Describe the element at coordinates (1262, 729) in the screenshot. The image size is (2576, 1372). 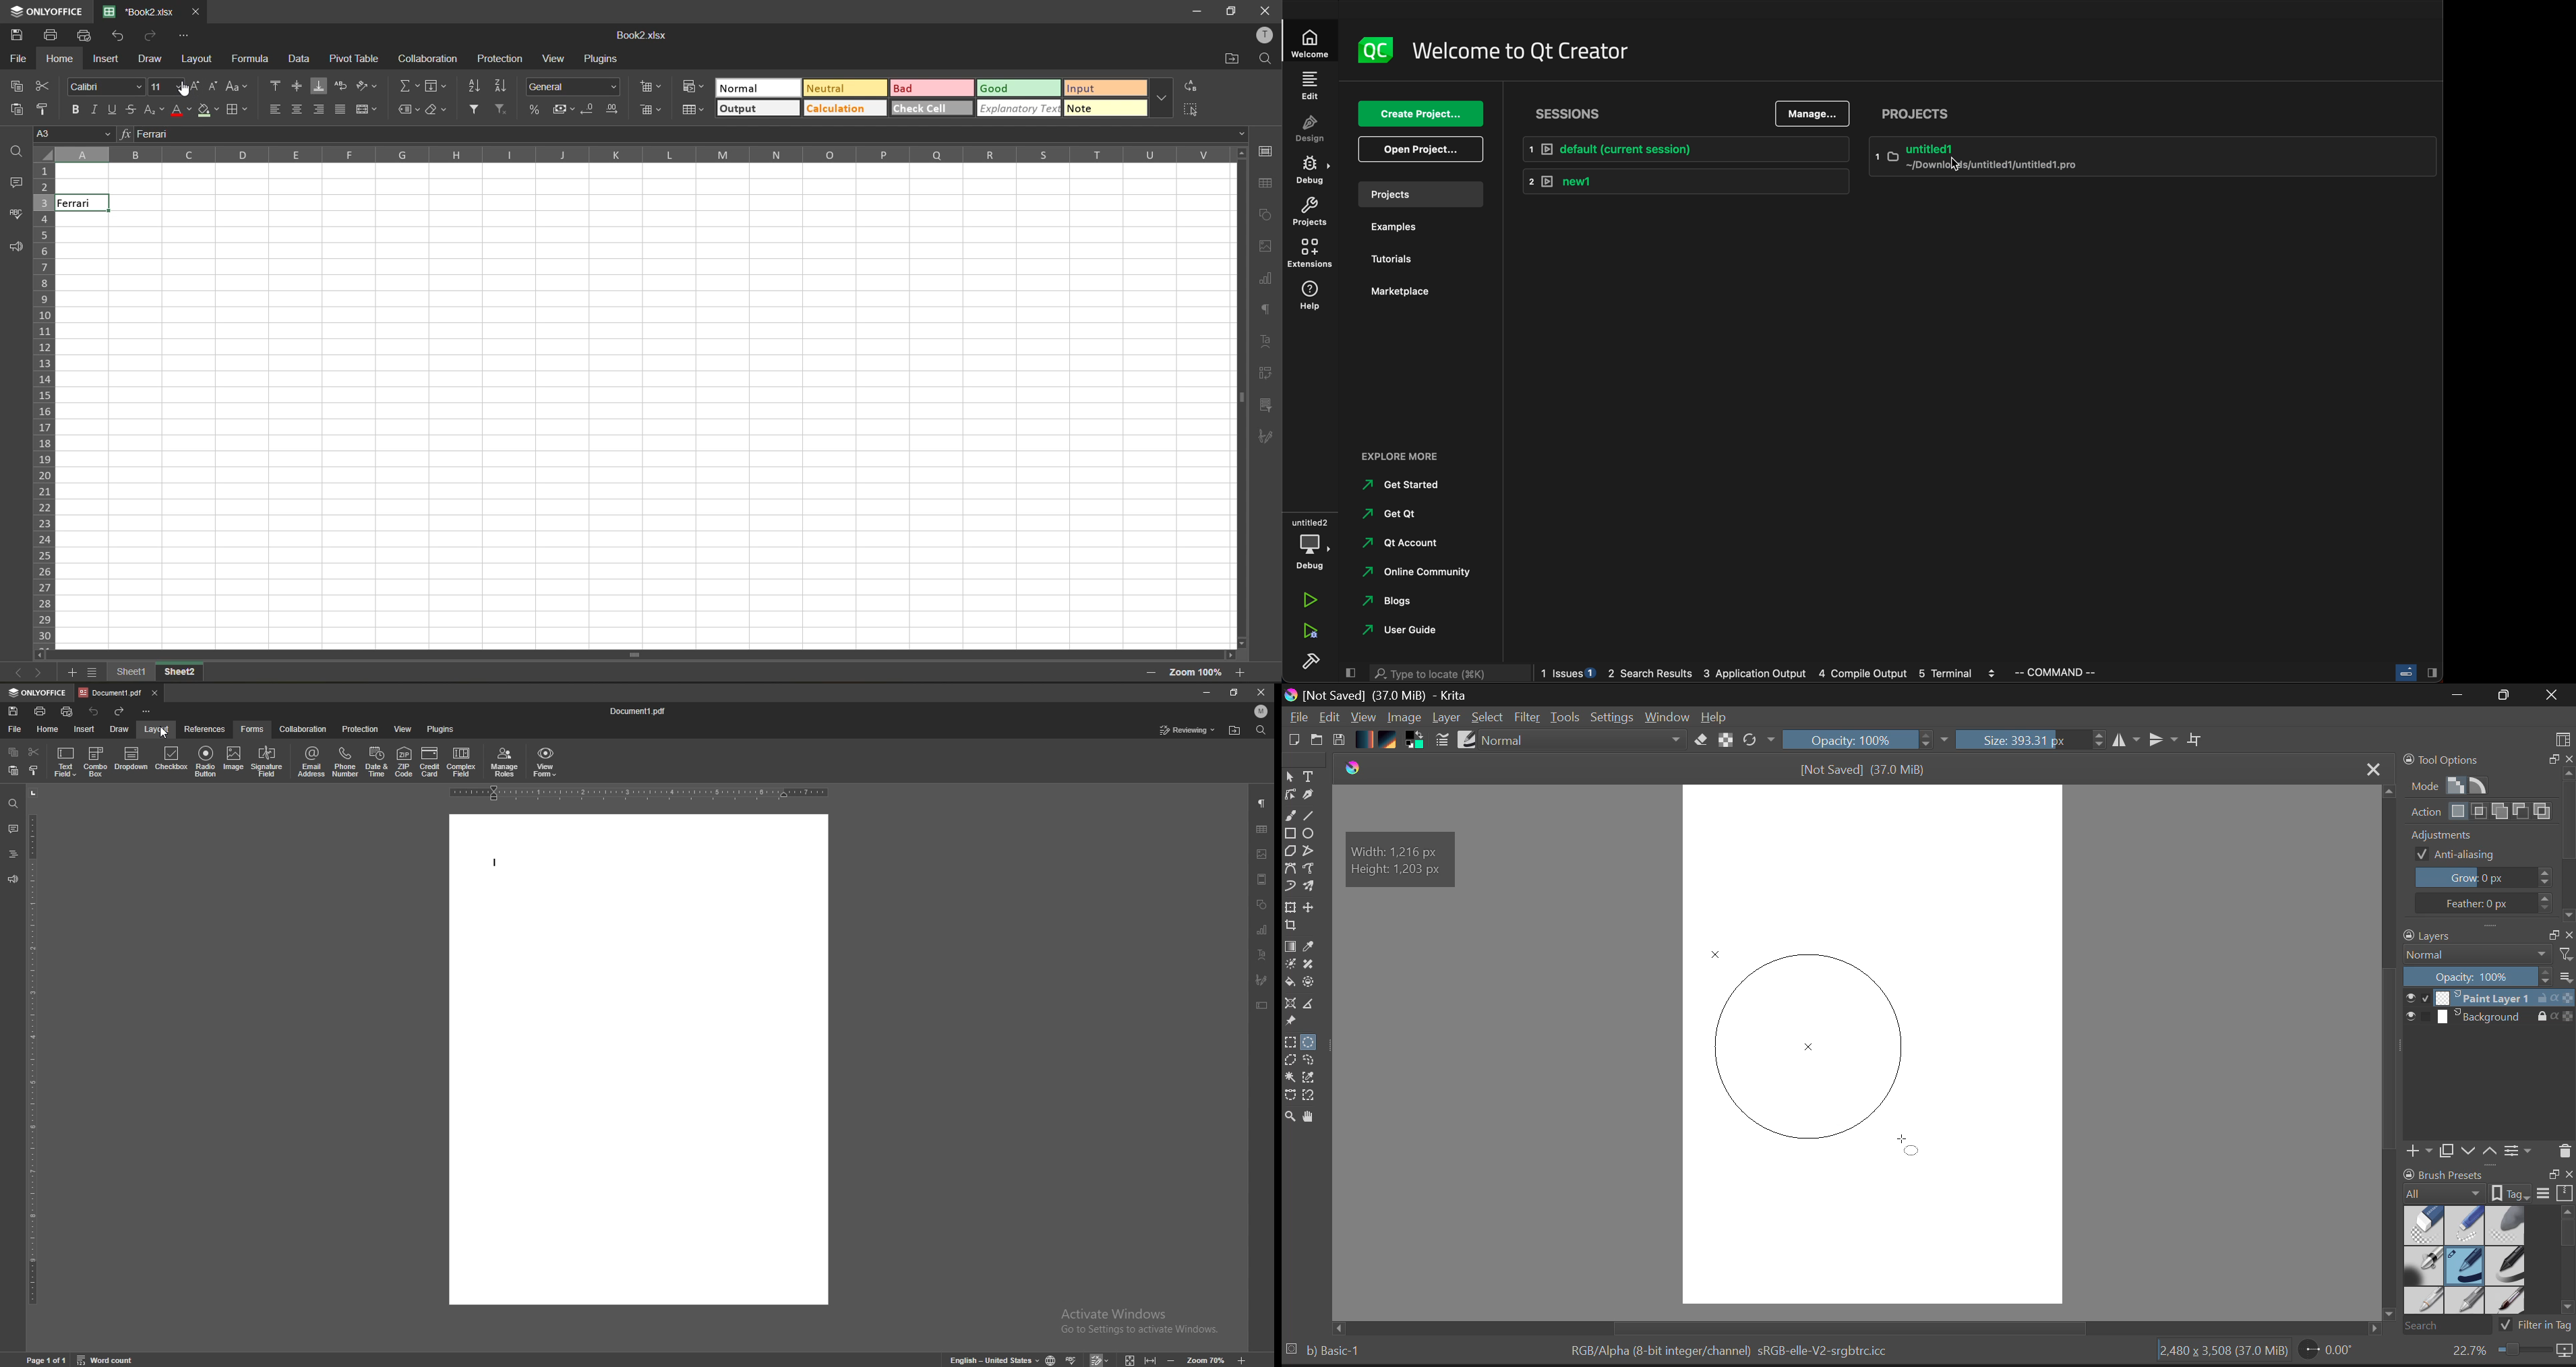
I see `find` at that location.